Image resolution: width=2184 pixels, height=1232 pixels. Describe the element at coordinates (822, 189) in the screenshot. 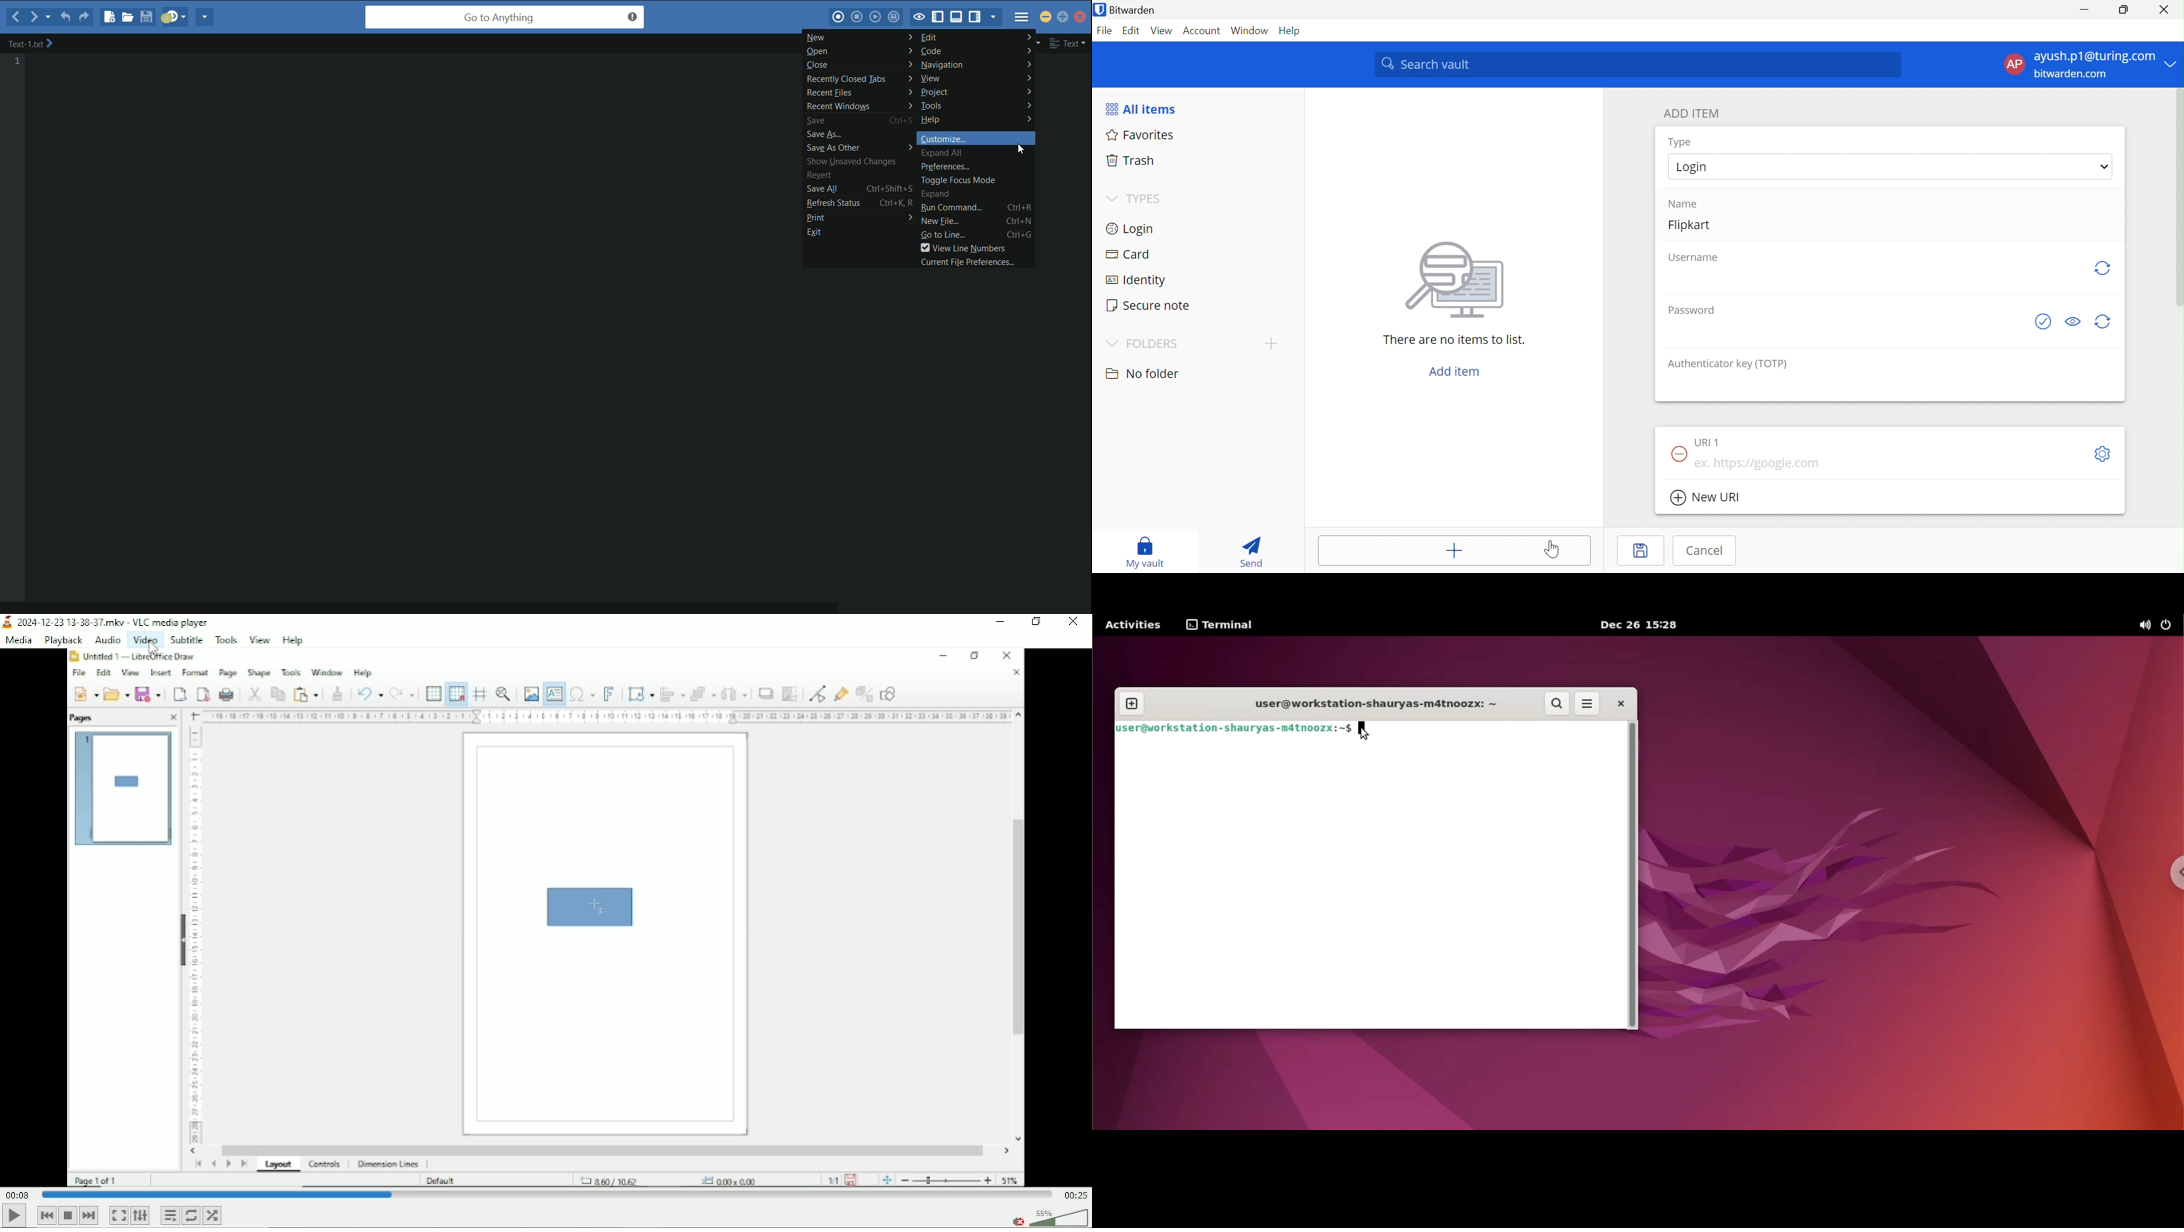

I see `save all` at that location.